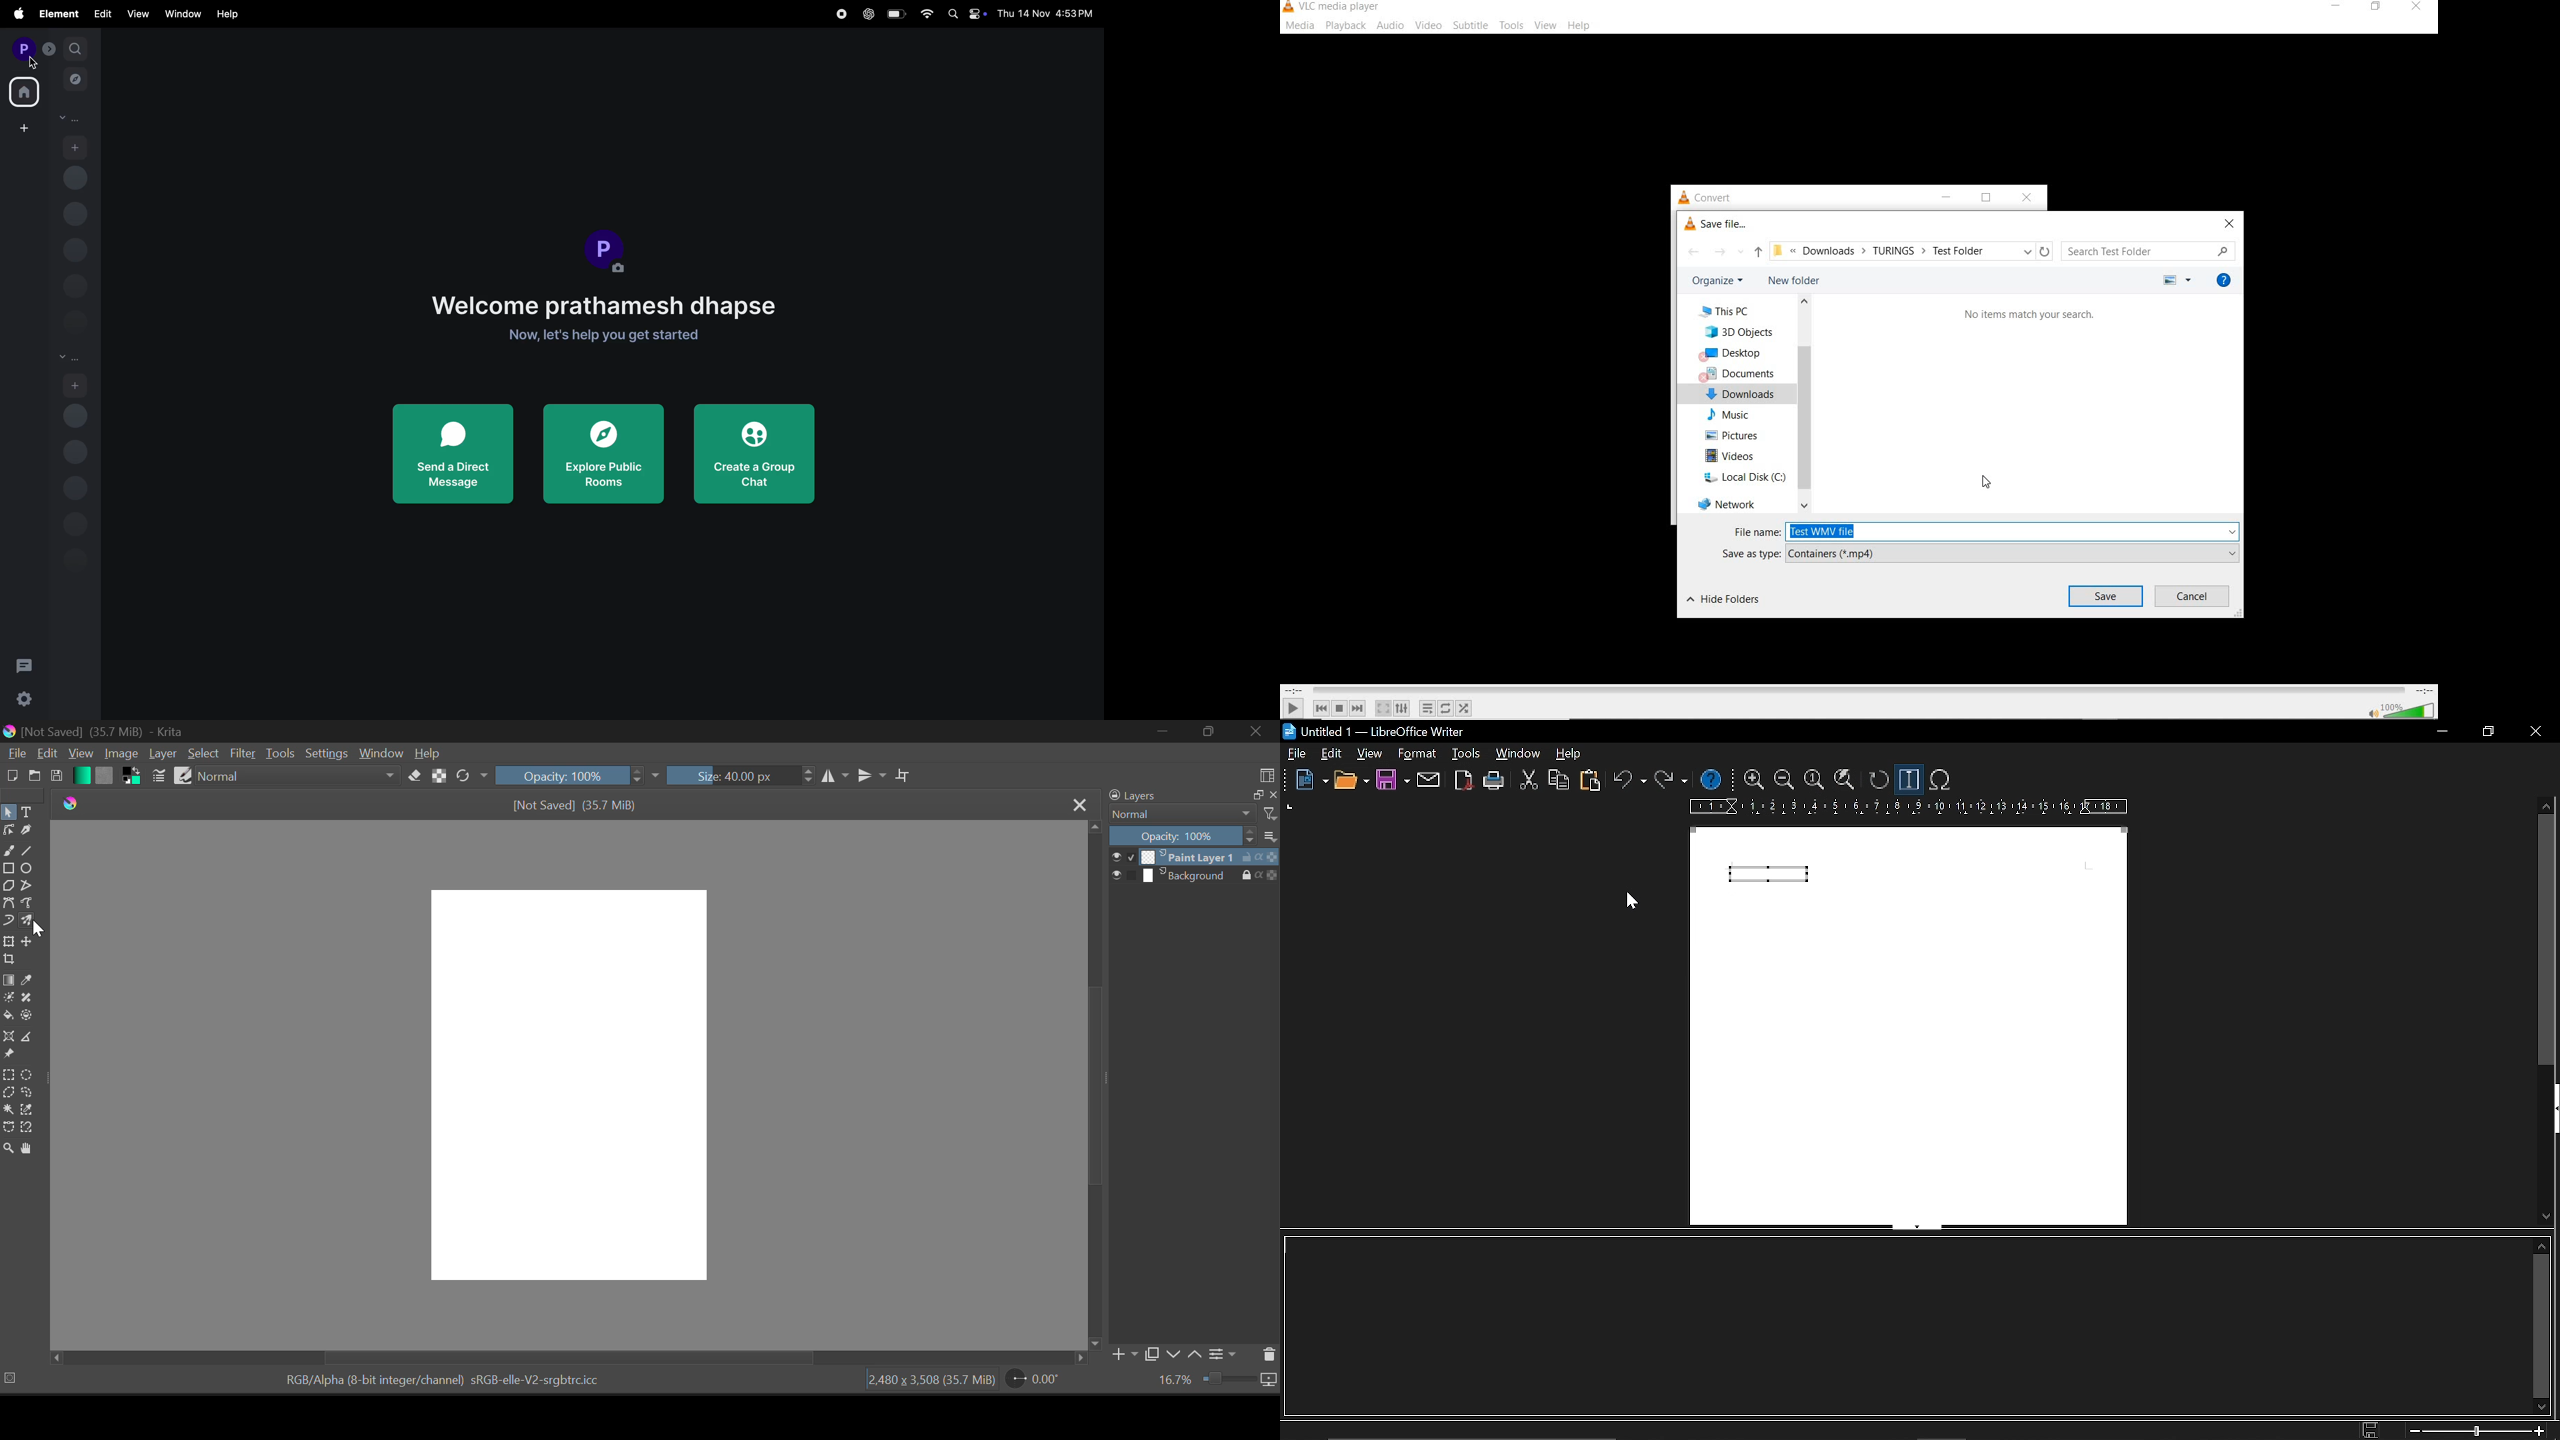  Describe the element at coordinates (77, 386) in the screenshot. I see `add room` at that location.